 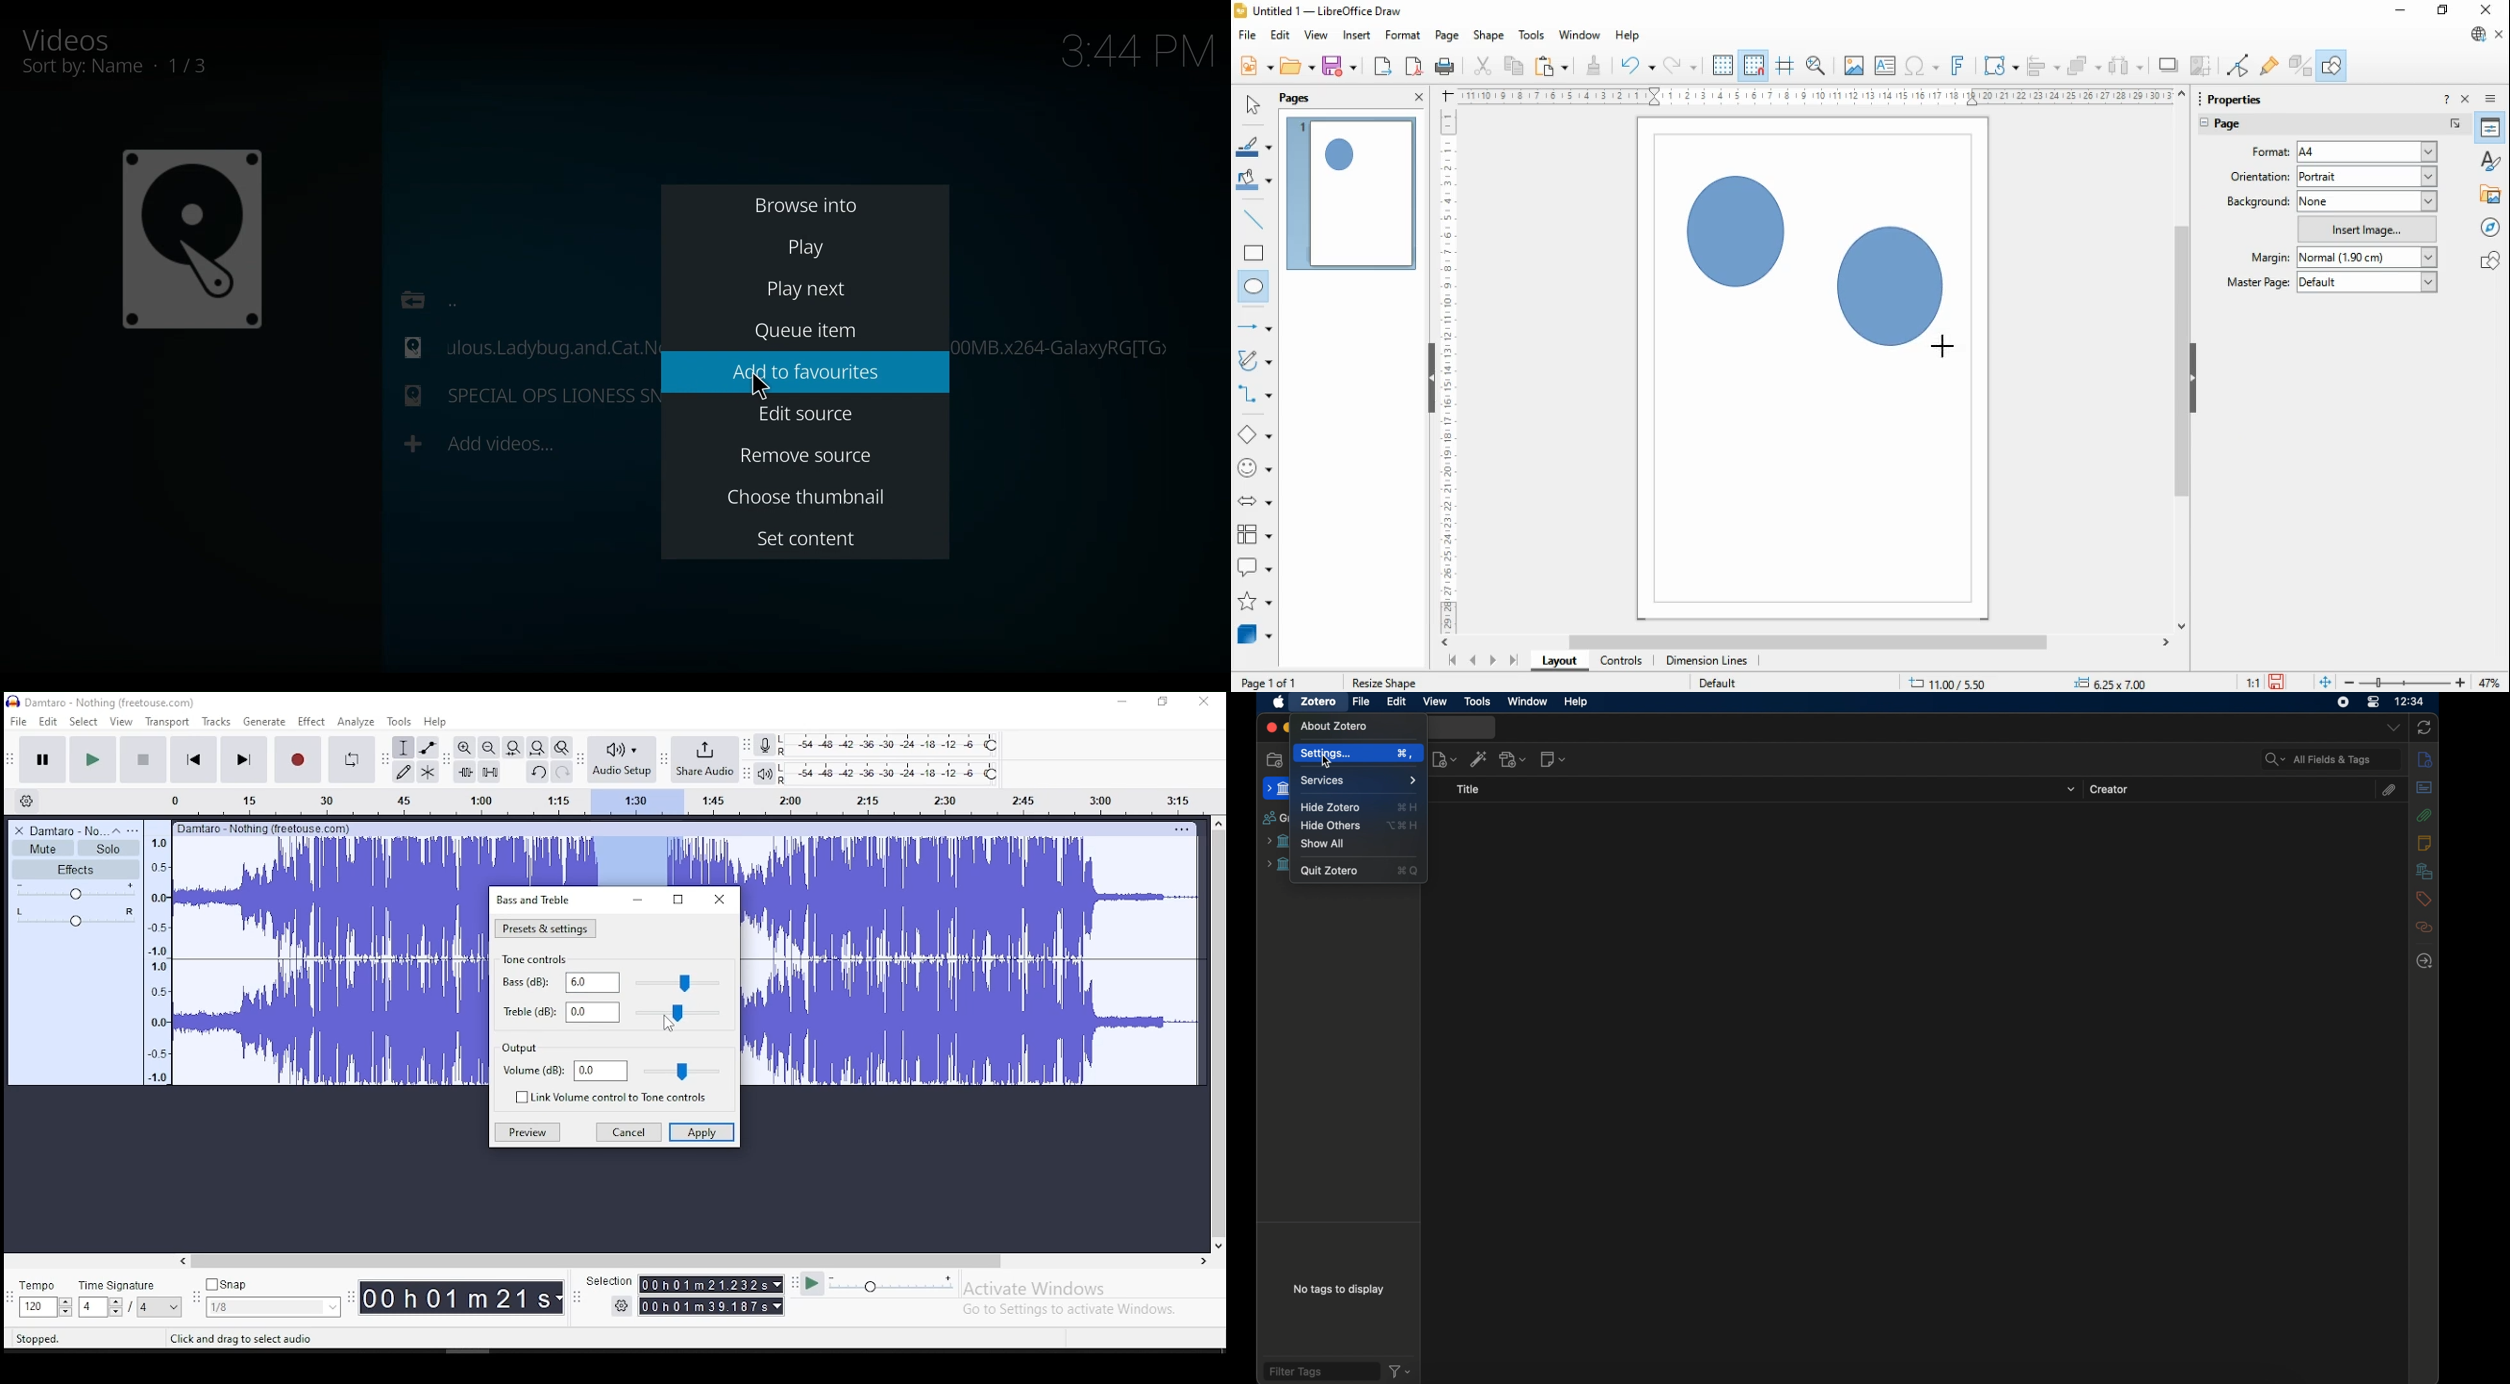 What do you see at coordinates (121, 722) in the screenshot?
I see `view` at bounding box center [121, 722].